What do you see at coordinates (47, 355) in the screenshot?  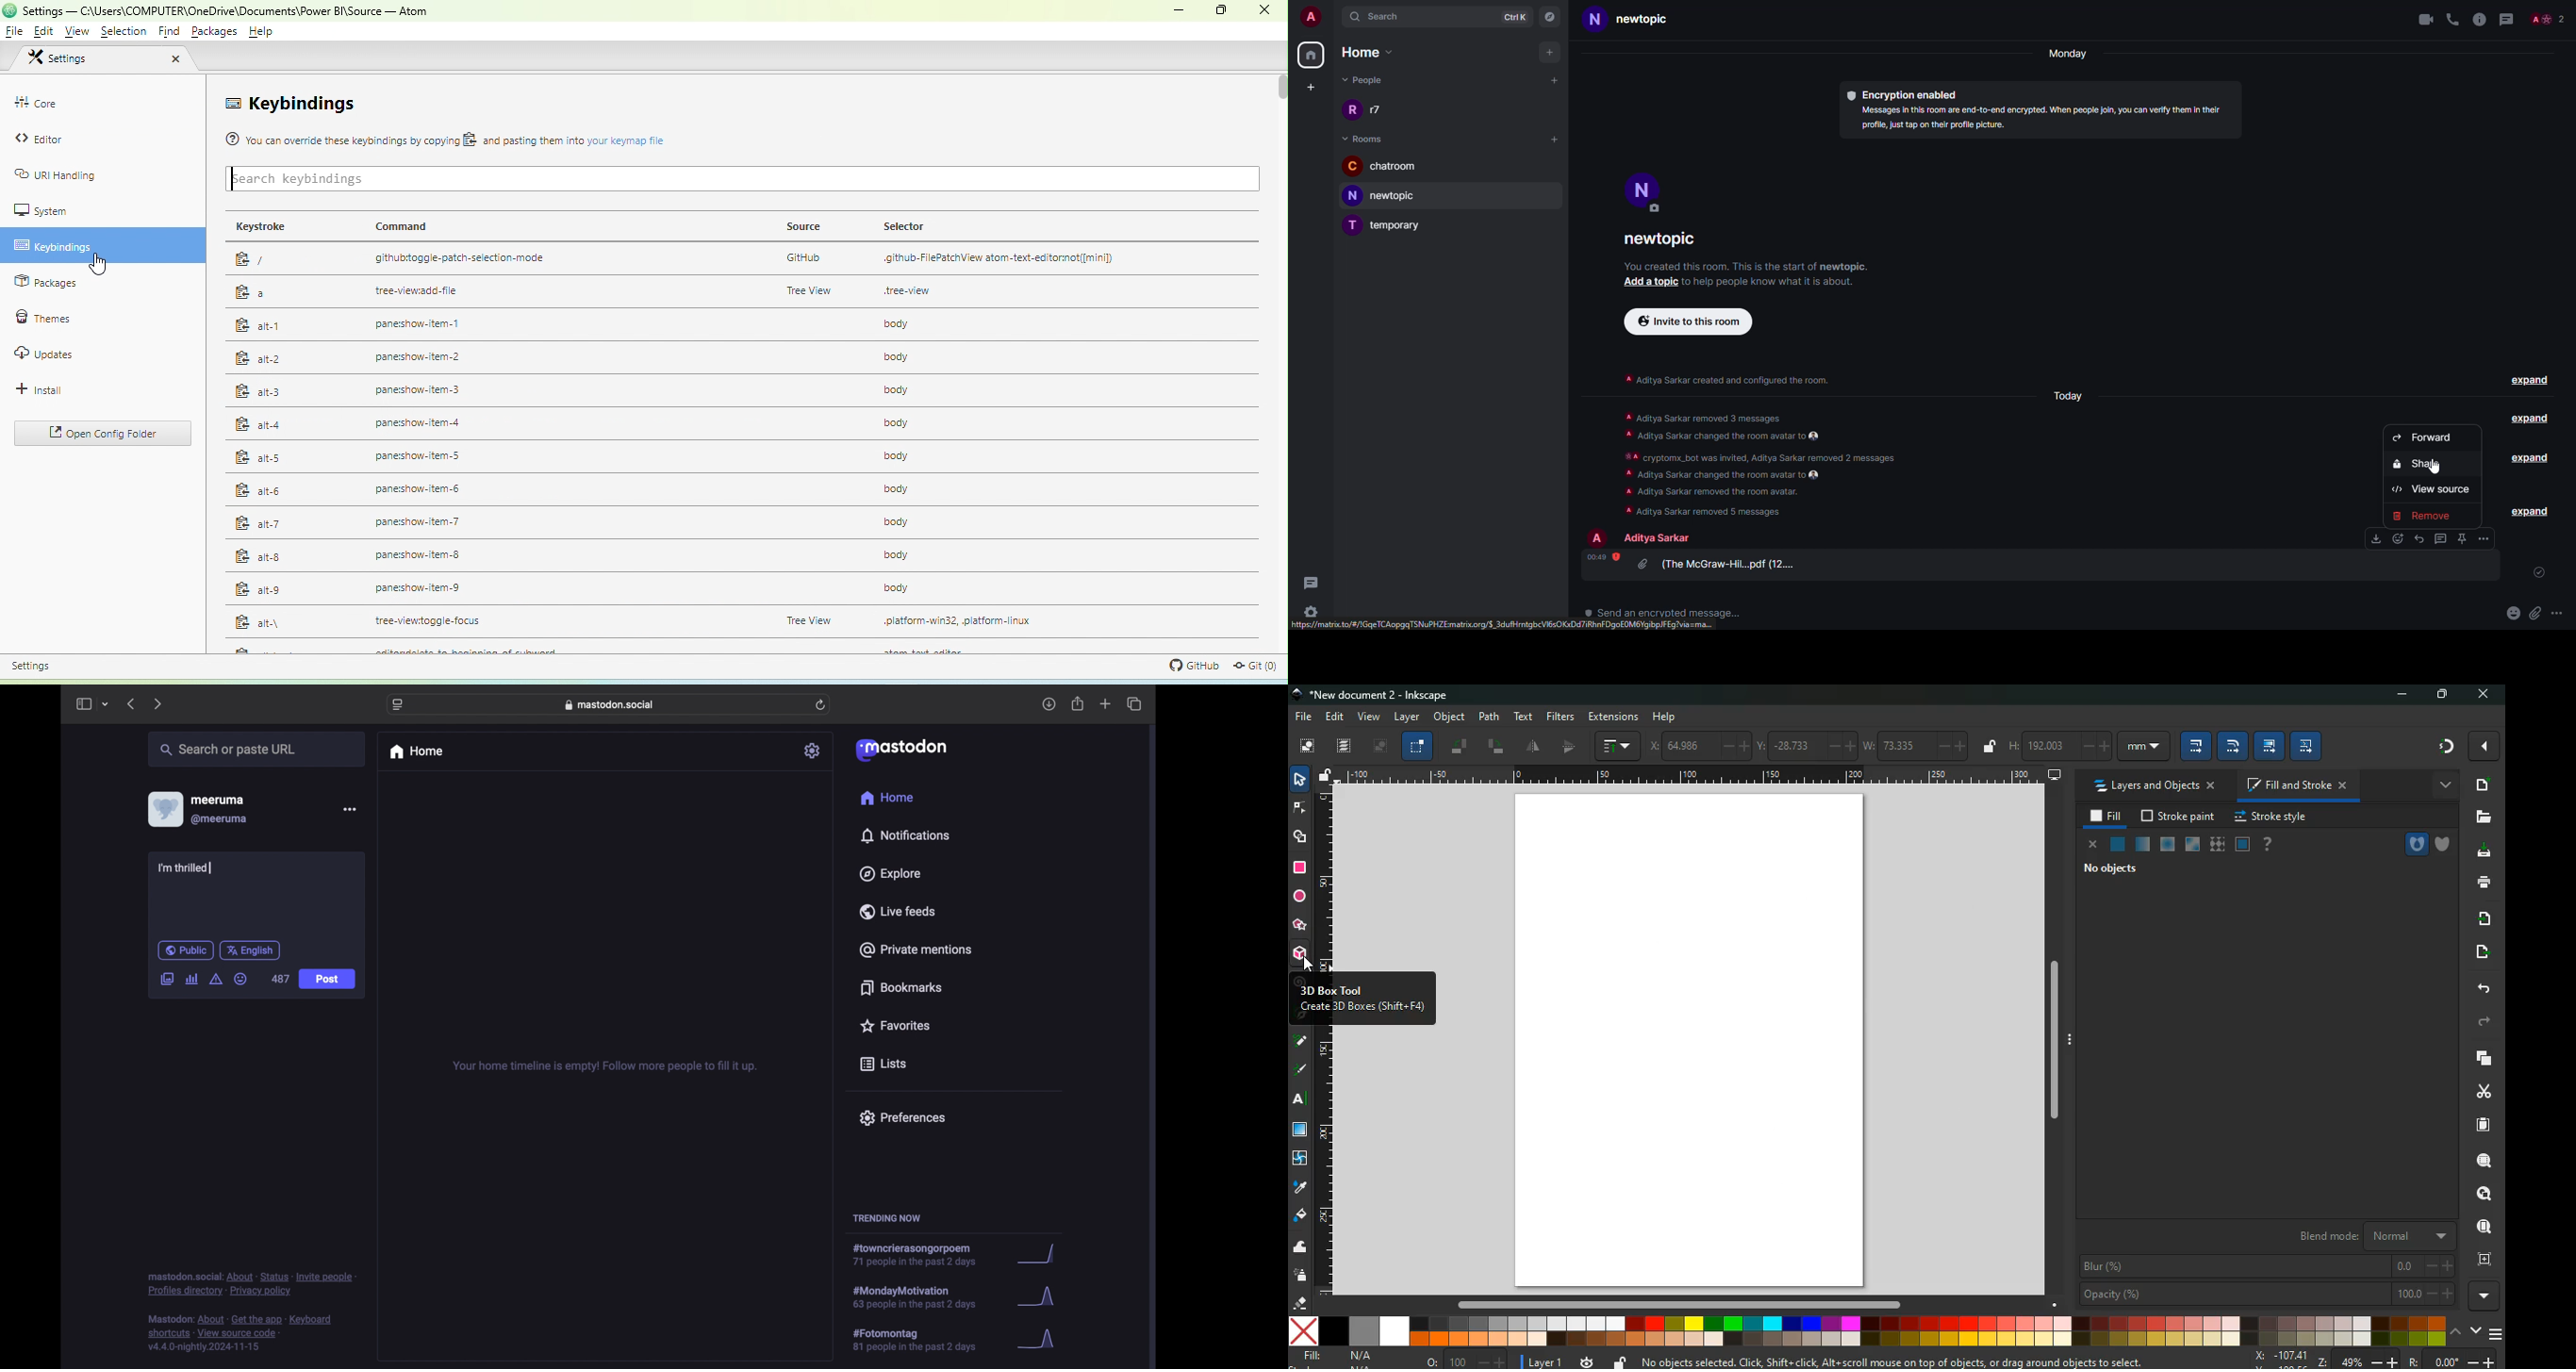 I see `updates` at bounding box center [47, 355].